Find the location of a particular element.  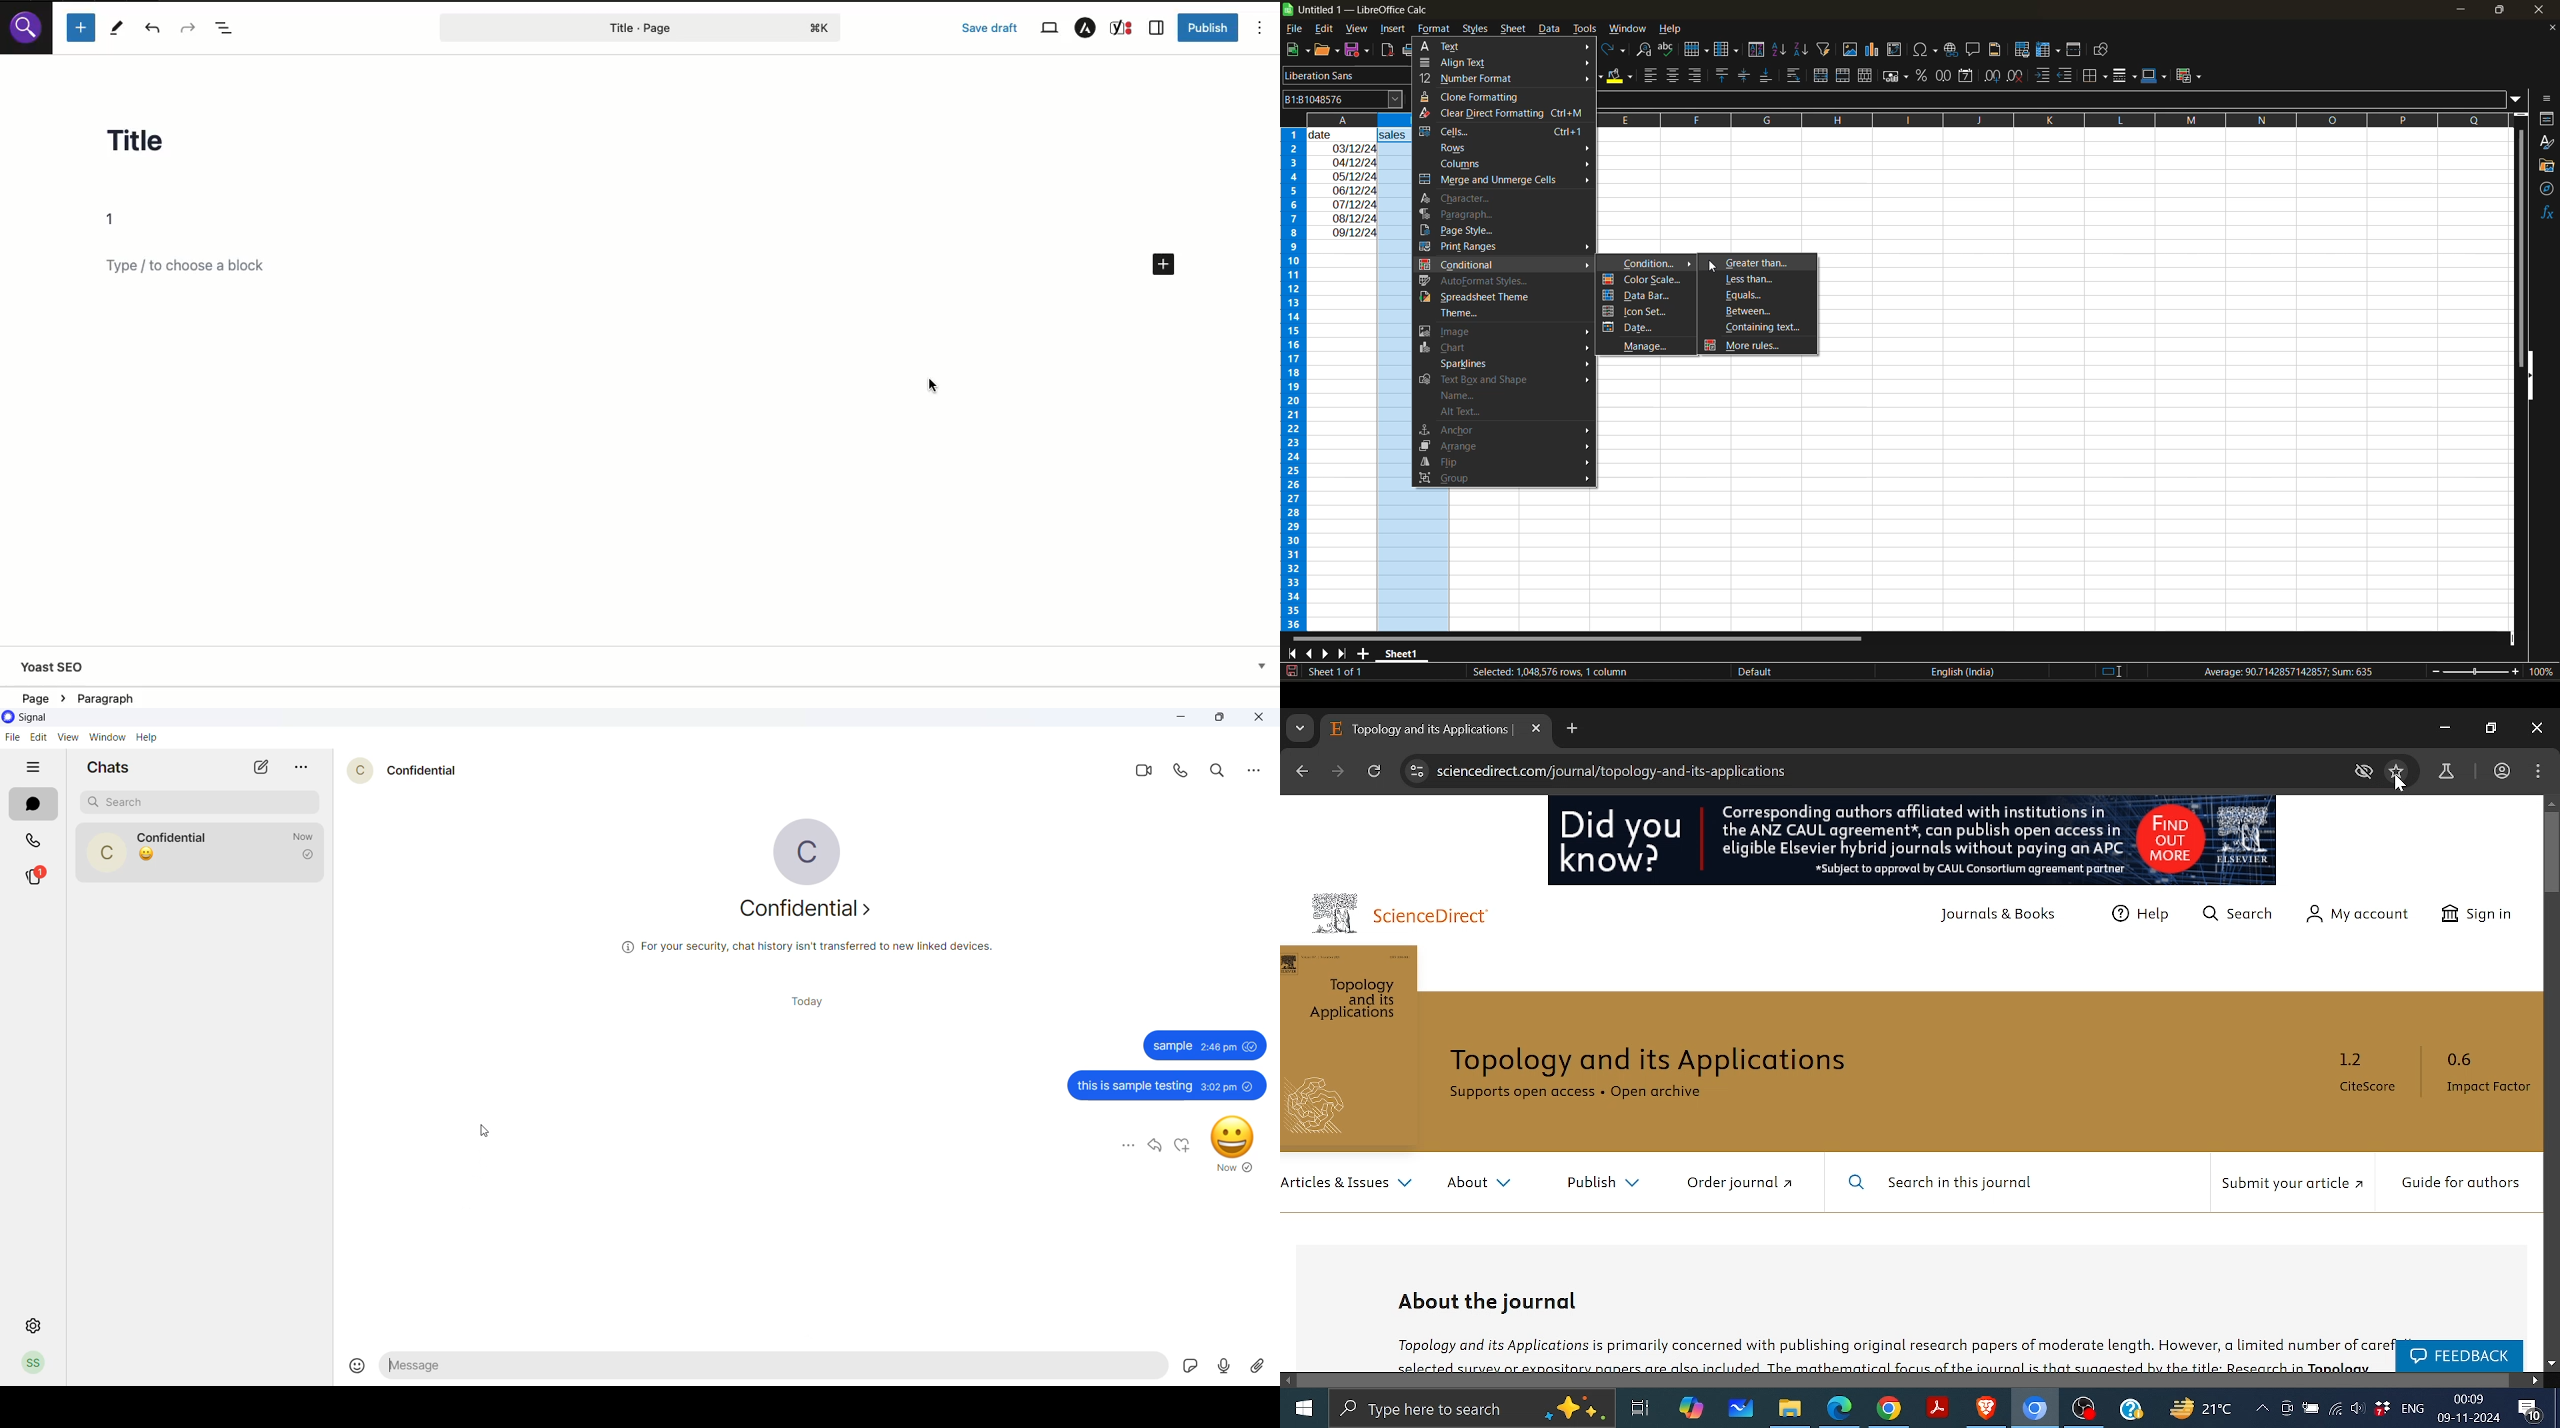

Page is located at coordinates (604, 28).